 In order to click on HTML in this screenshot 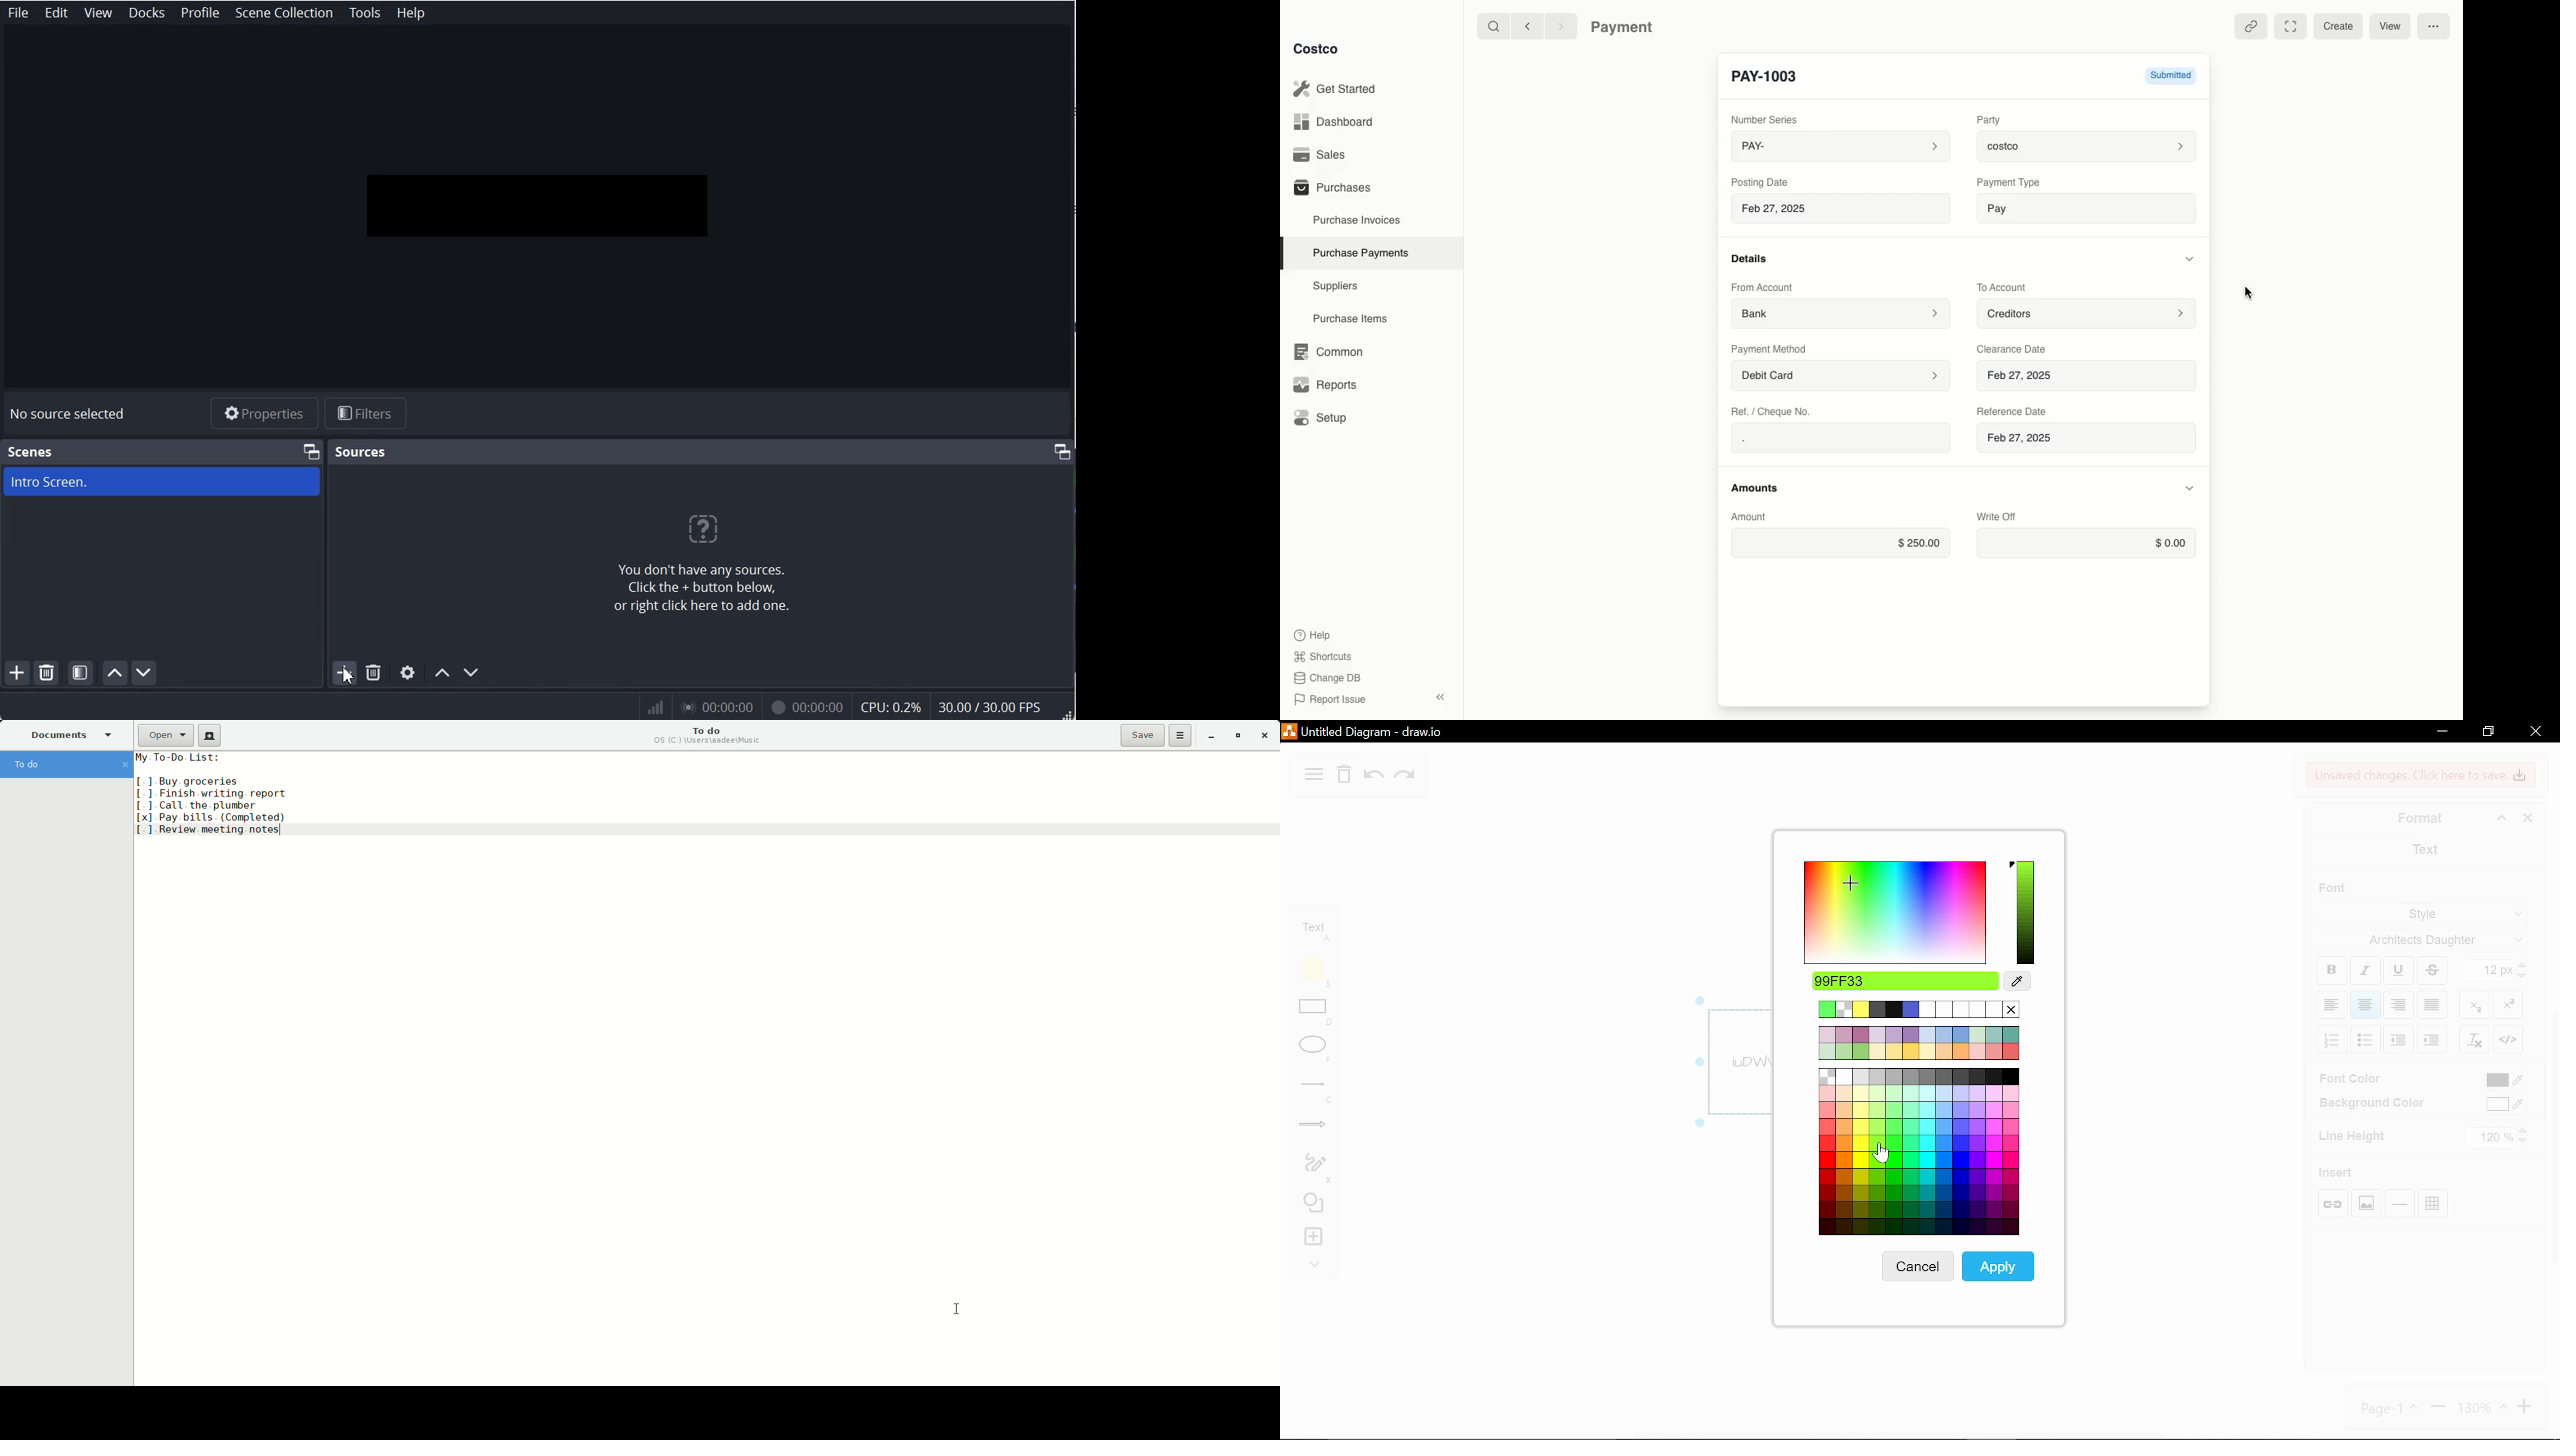, I will do `click(2509, 1039)`.